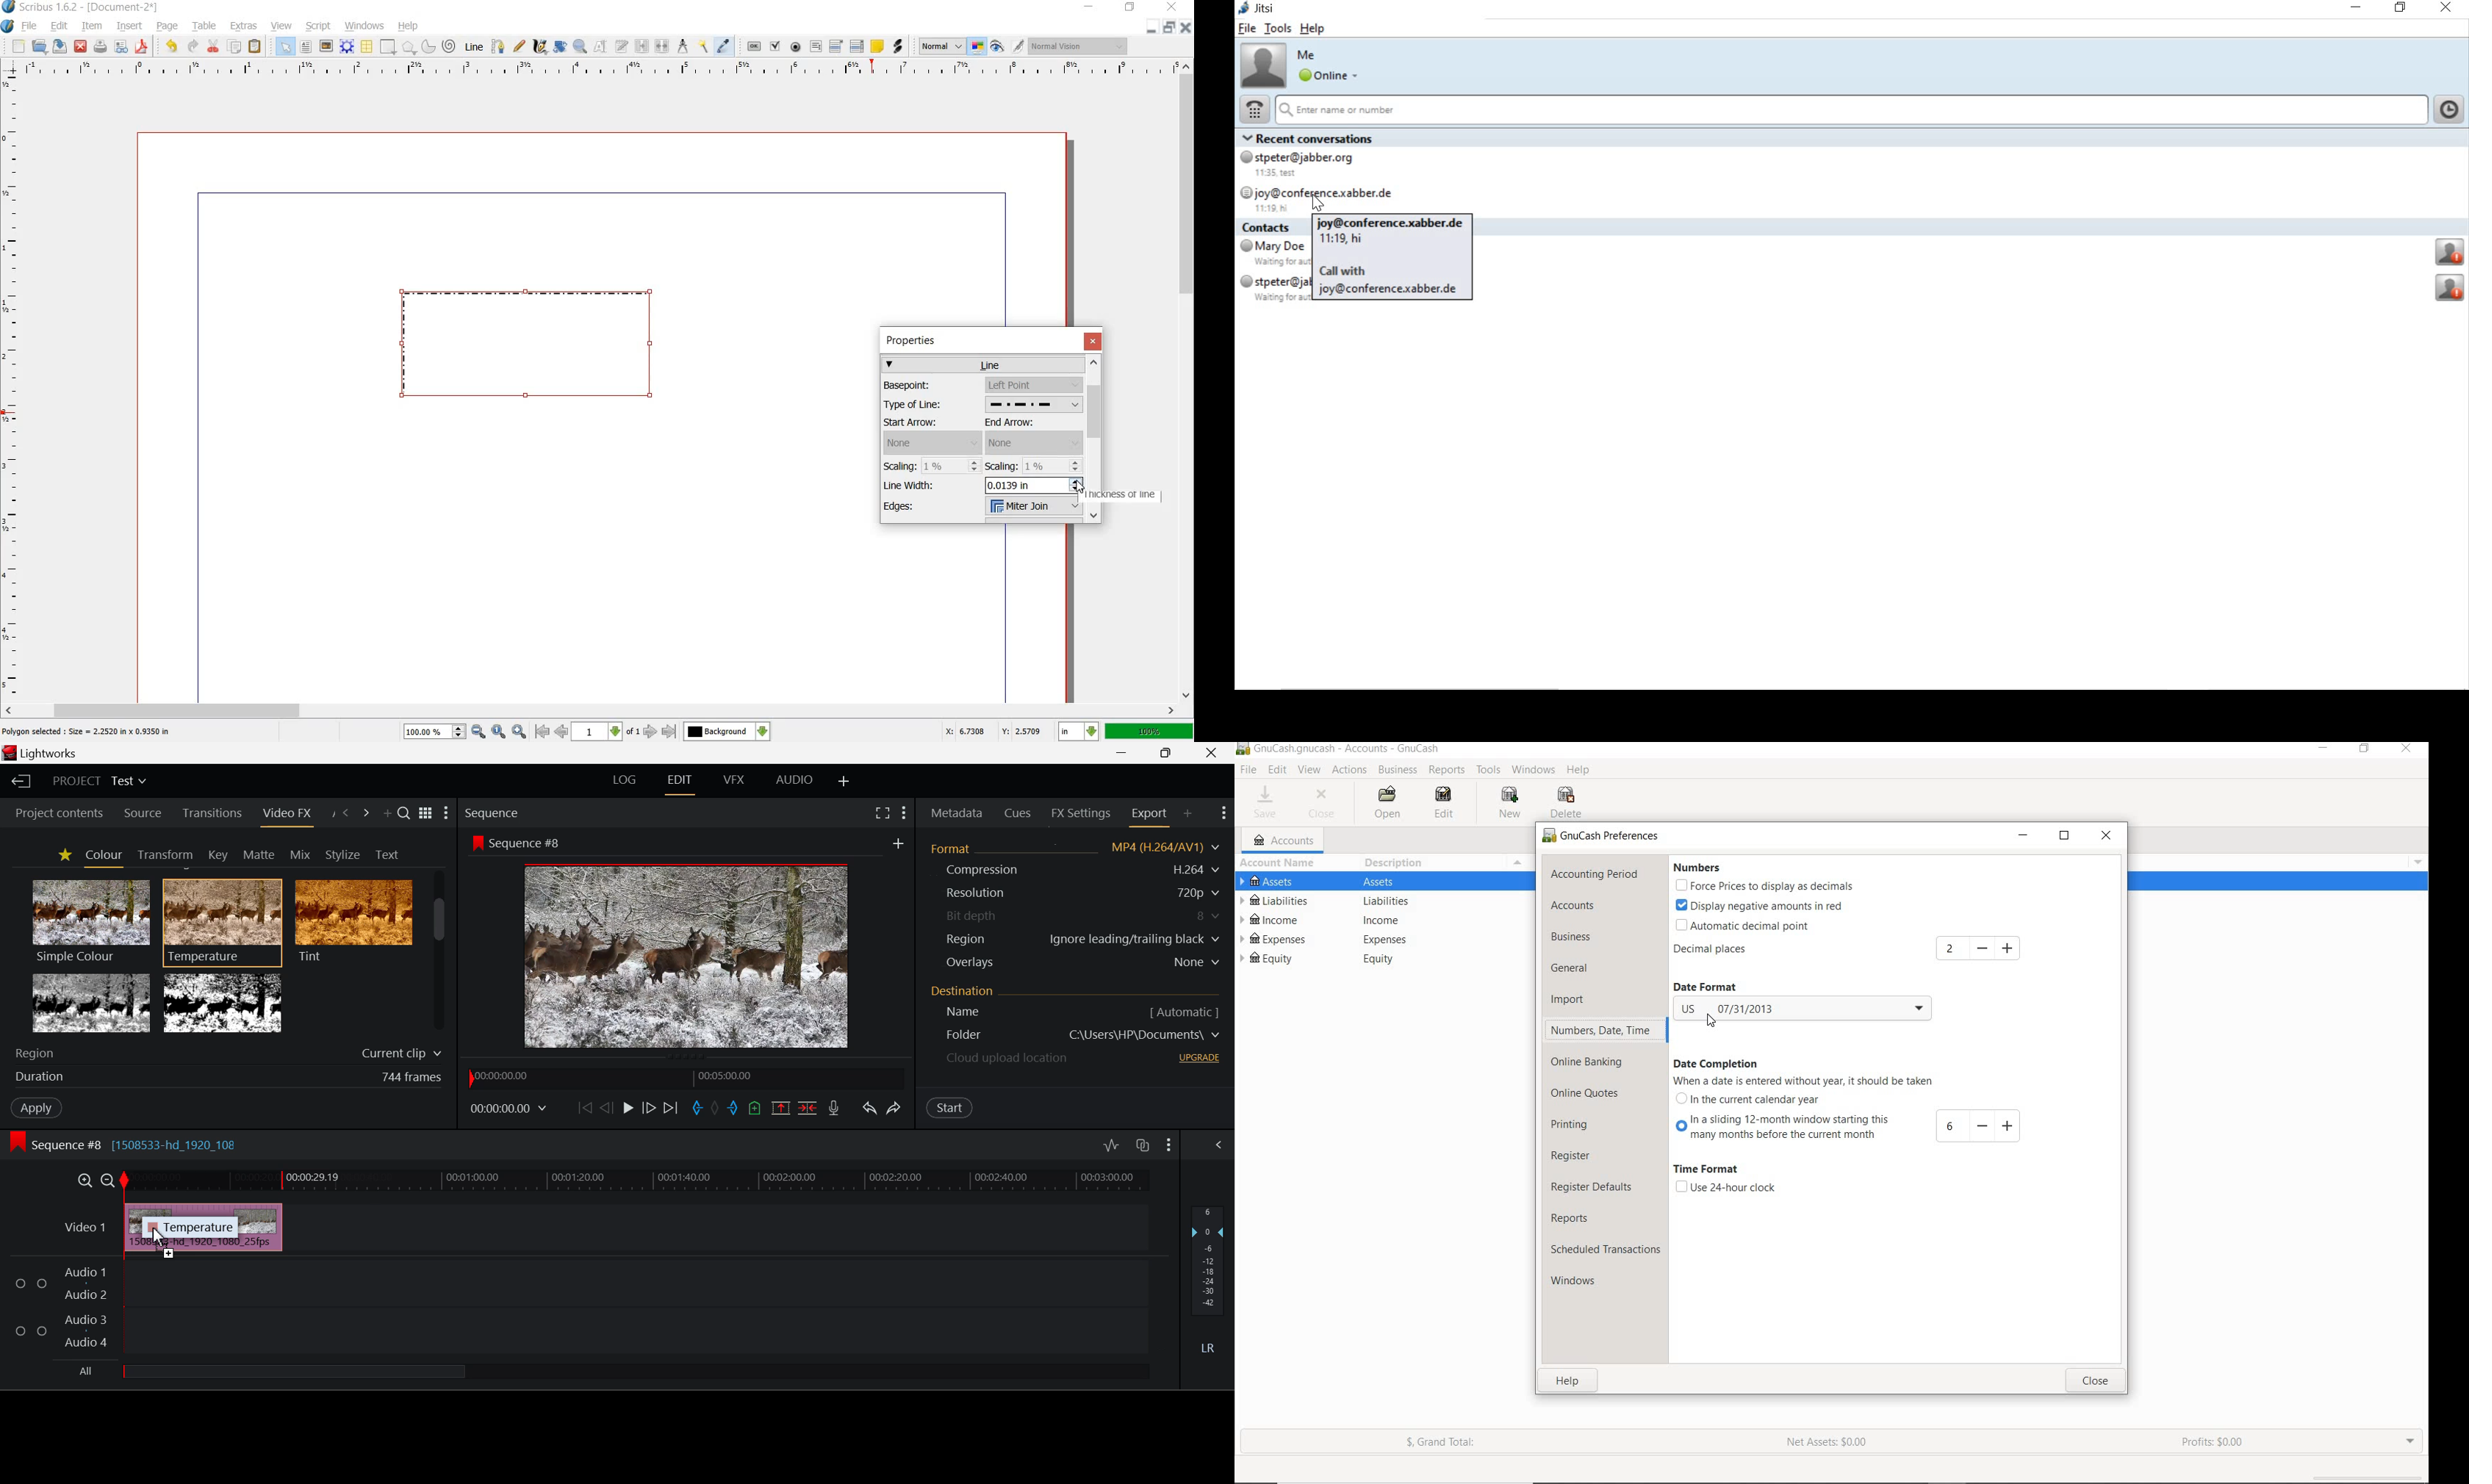  I want to click on To End, so click(674, 1108).